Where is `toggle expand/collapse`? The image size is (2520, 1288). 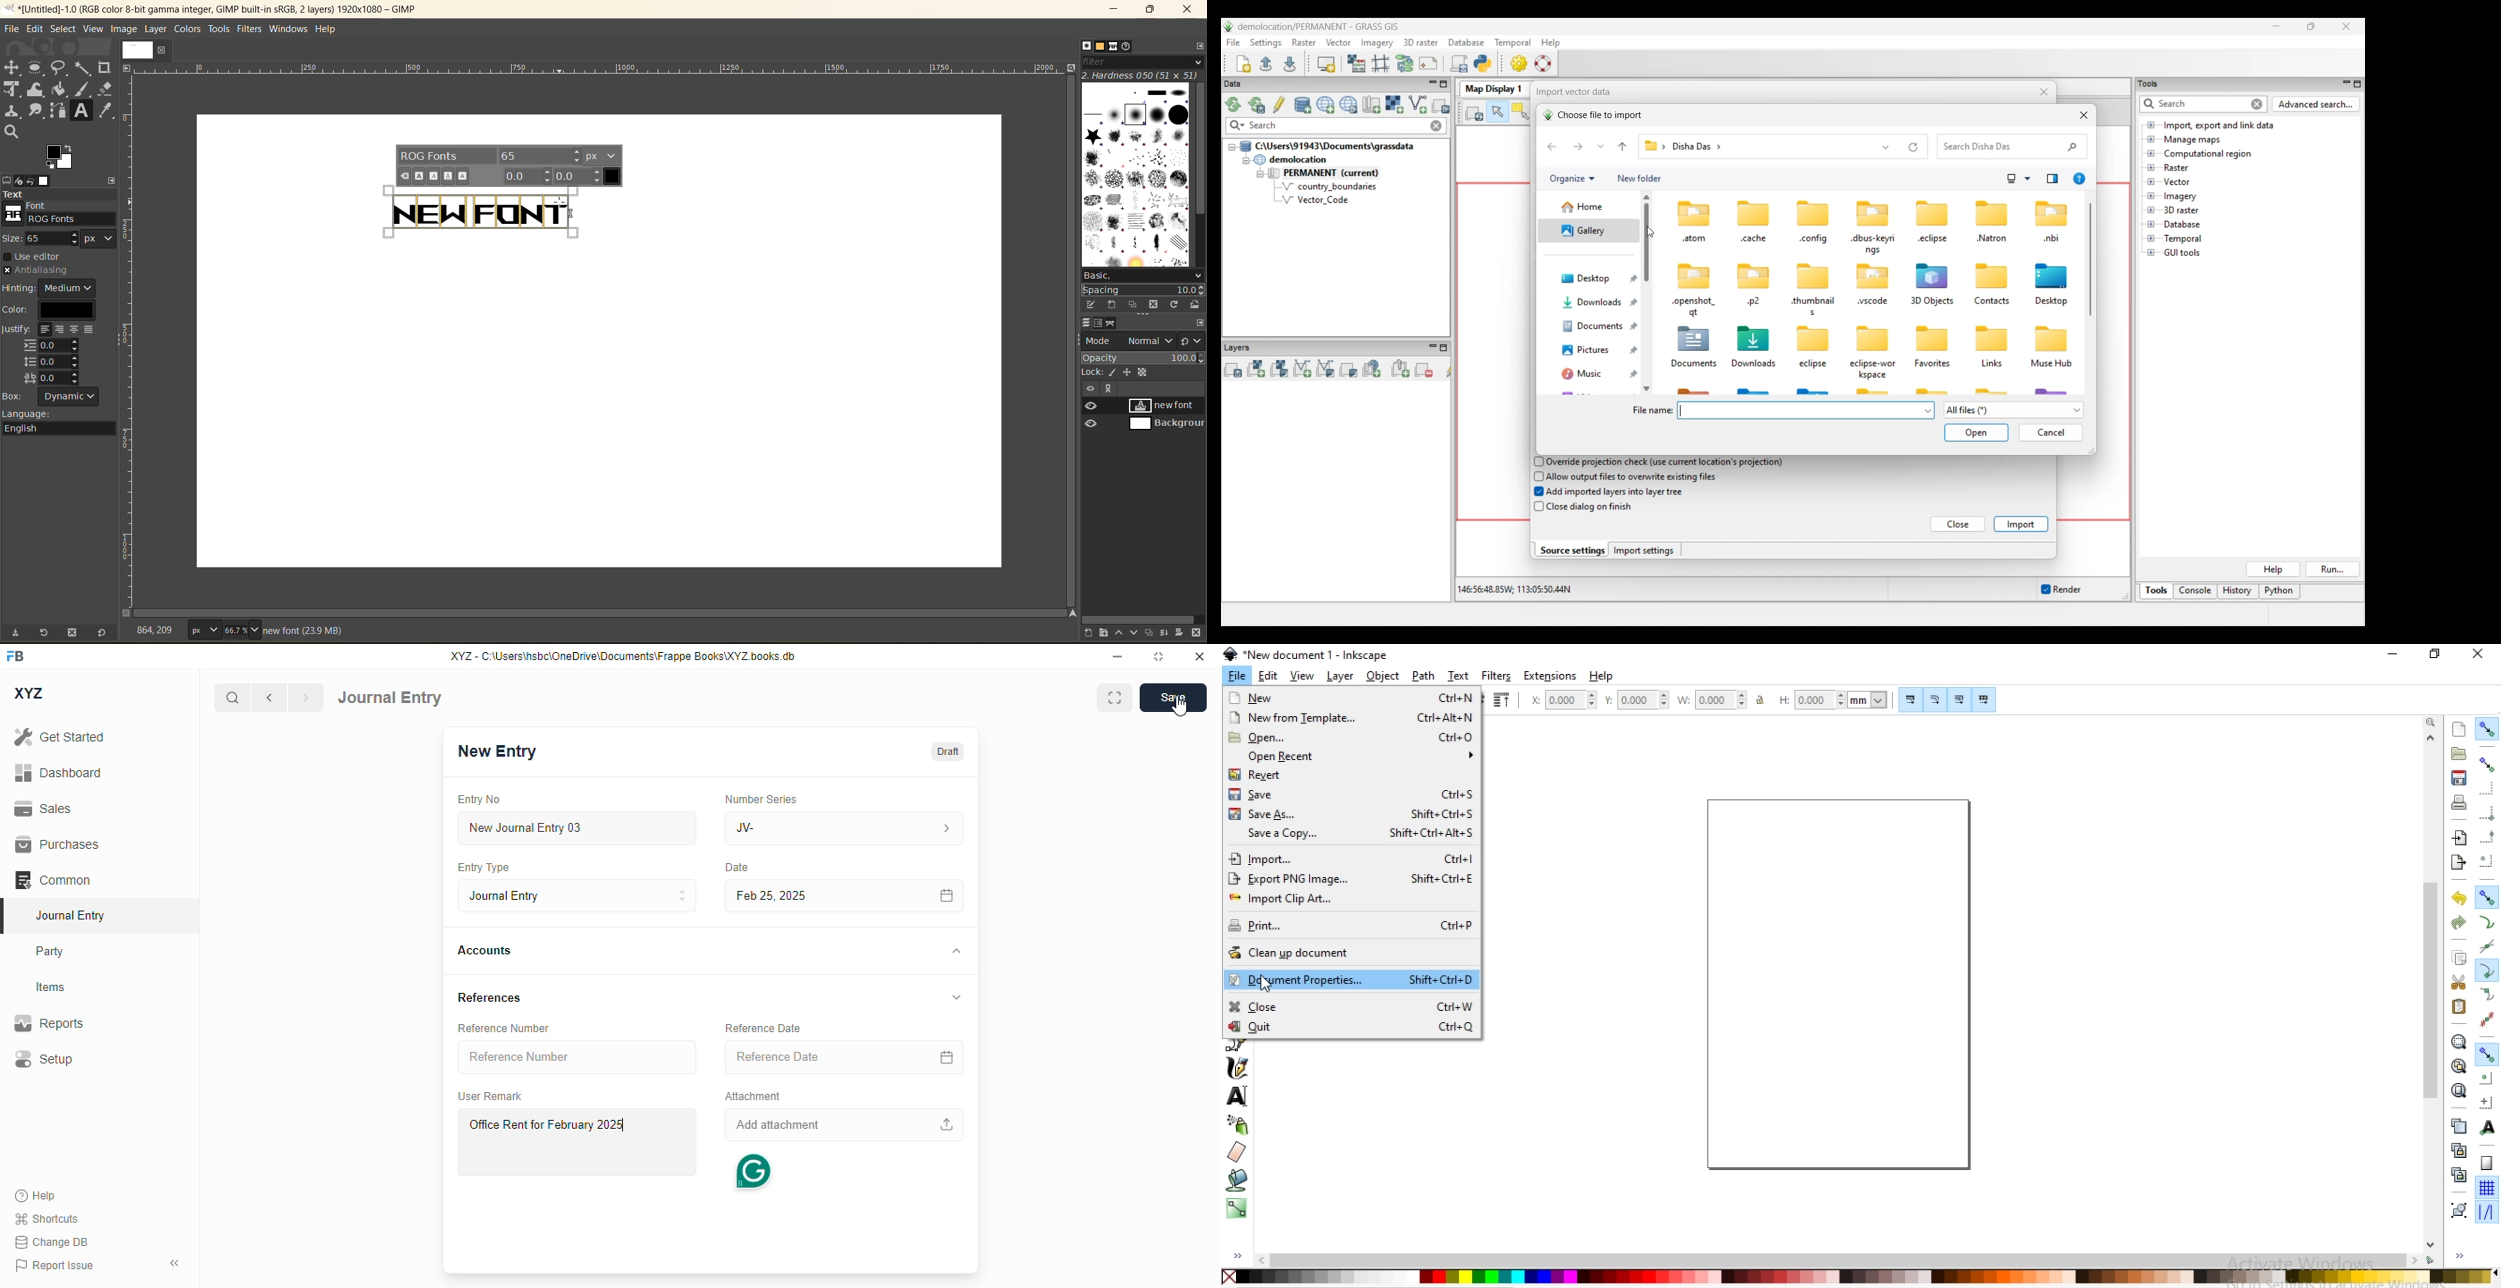 toggle expand/collapse is located at coordinates (953, 951).